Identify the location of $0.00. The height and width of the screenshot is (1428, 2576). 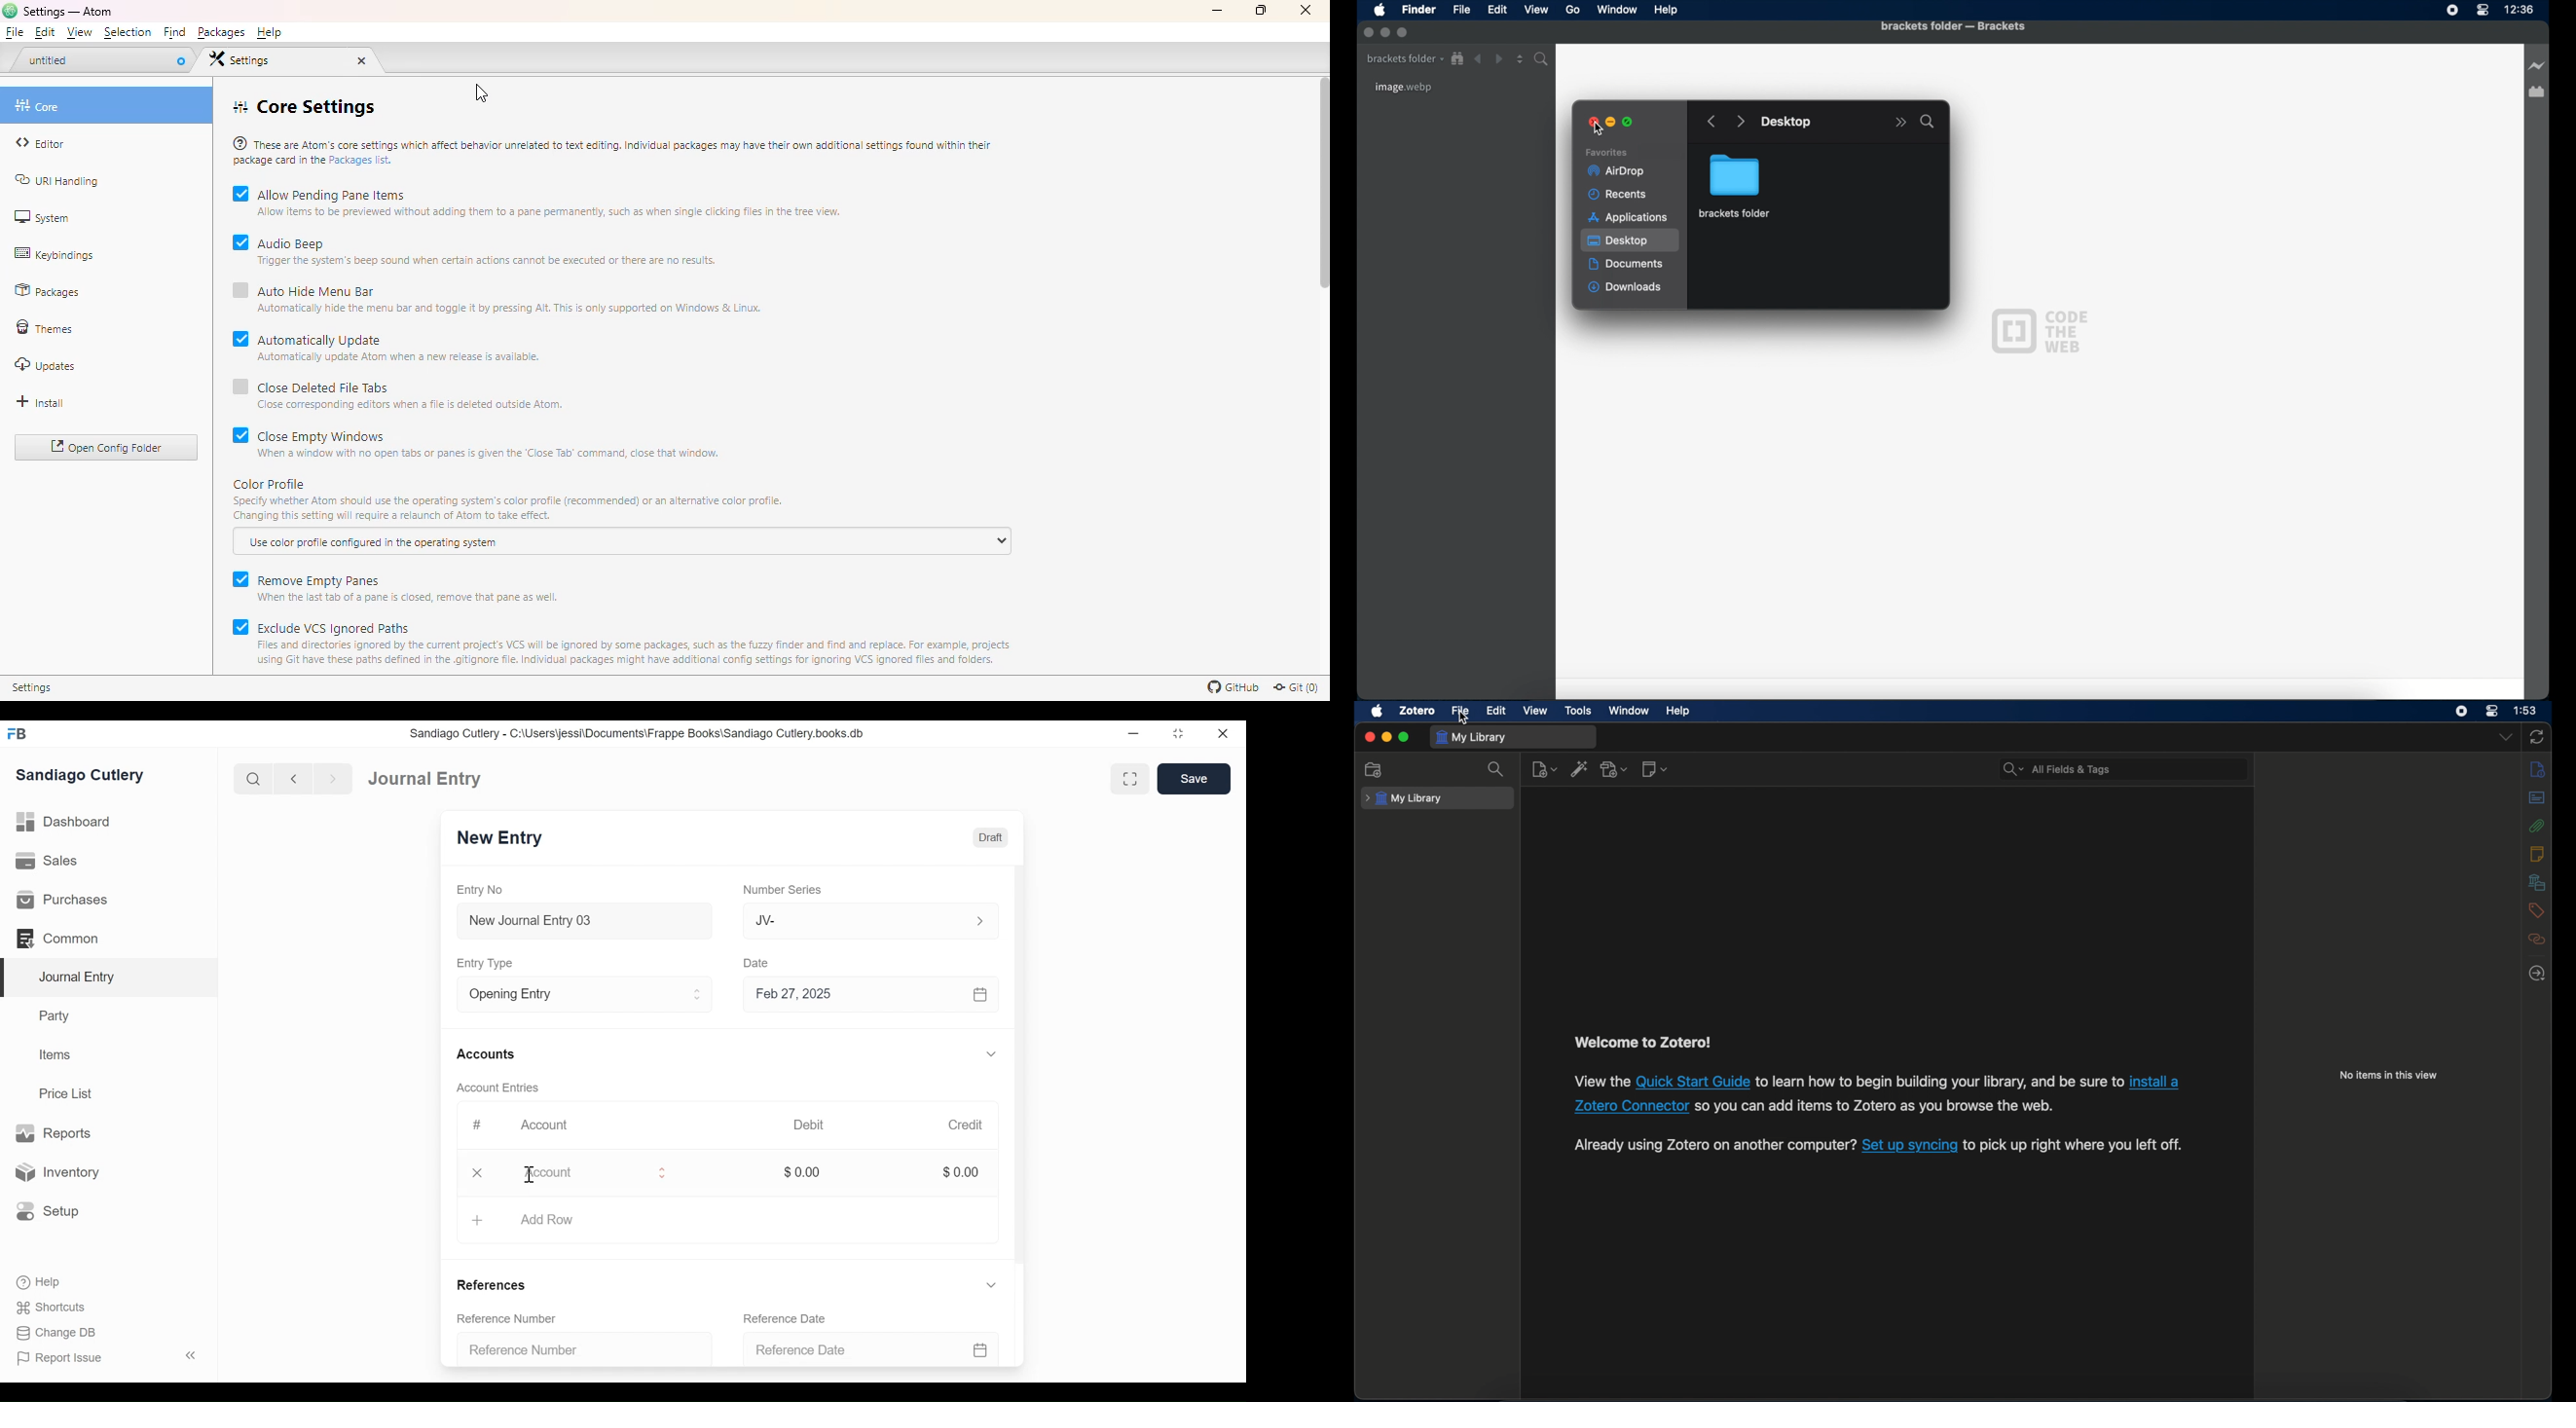
(803, 1172).